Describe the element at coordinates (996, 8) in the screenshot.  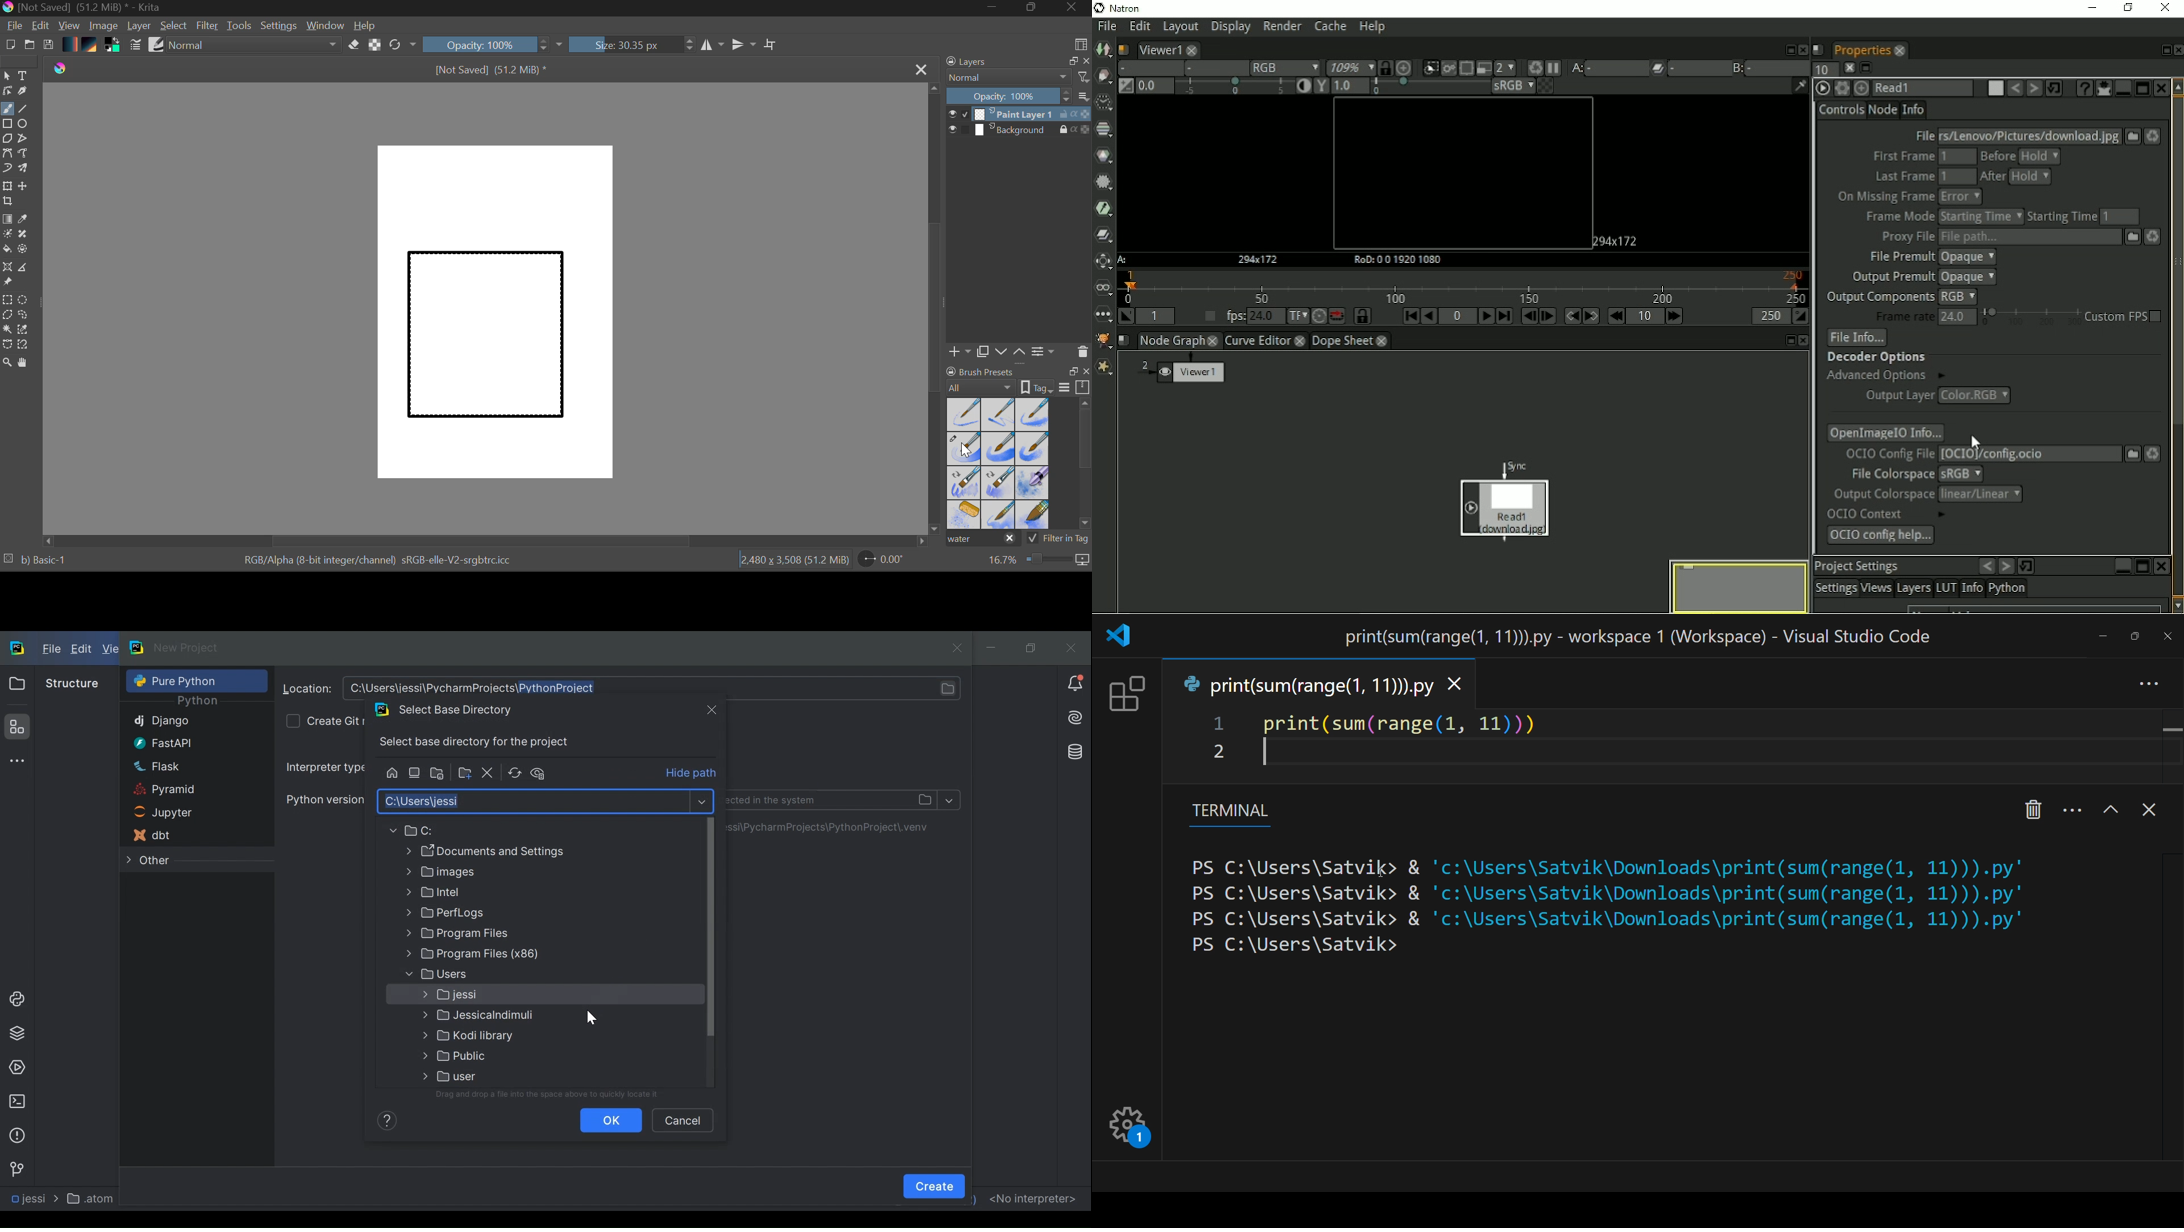
I see `Restore Down` at that location.